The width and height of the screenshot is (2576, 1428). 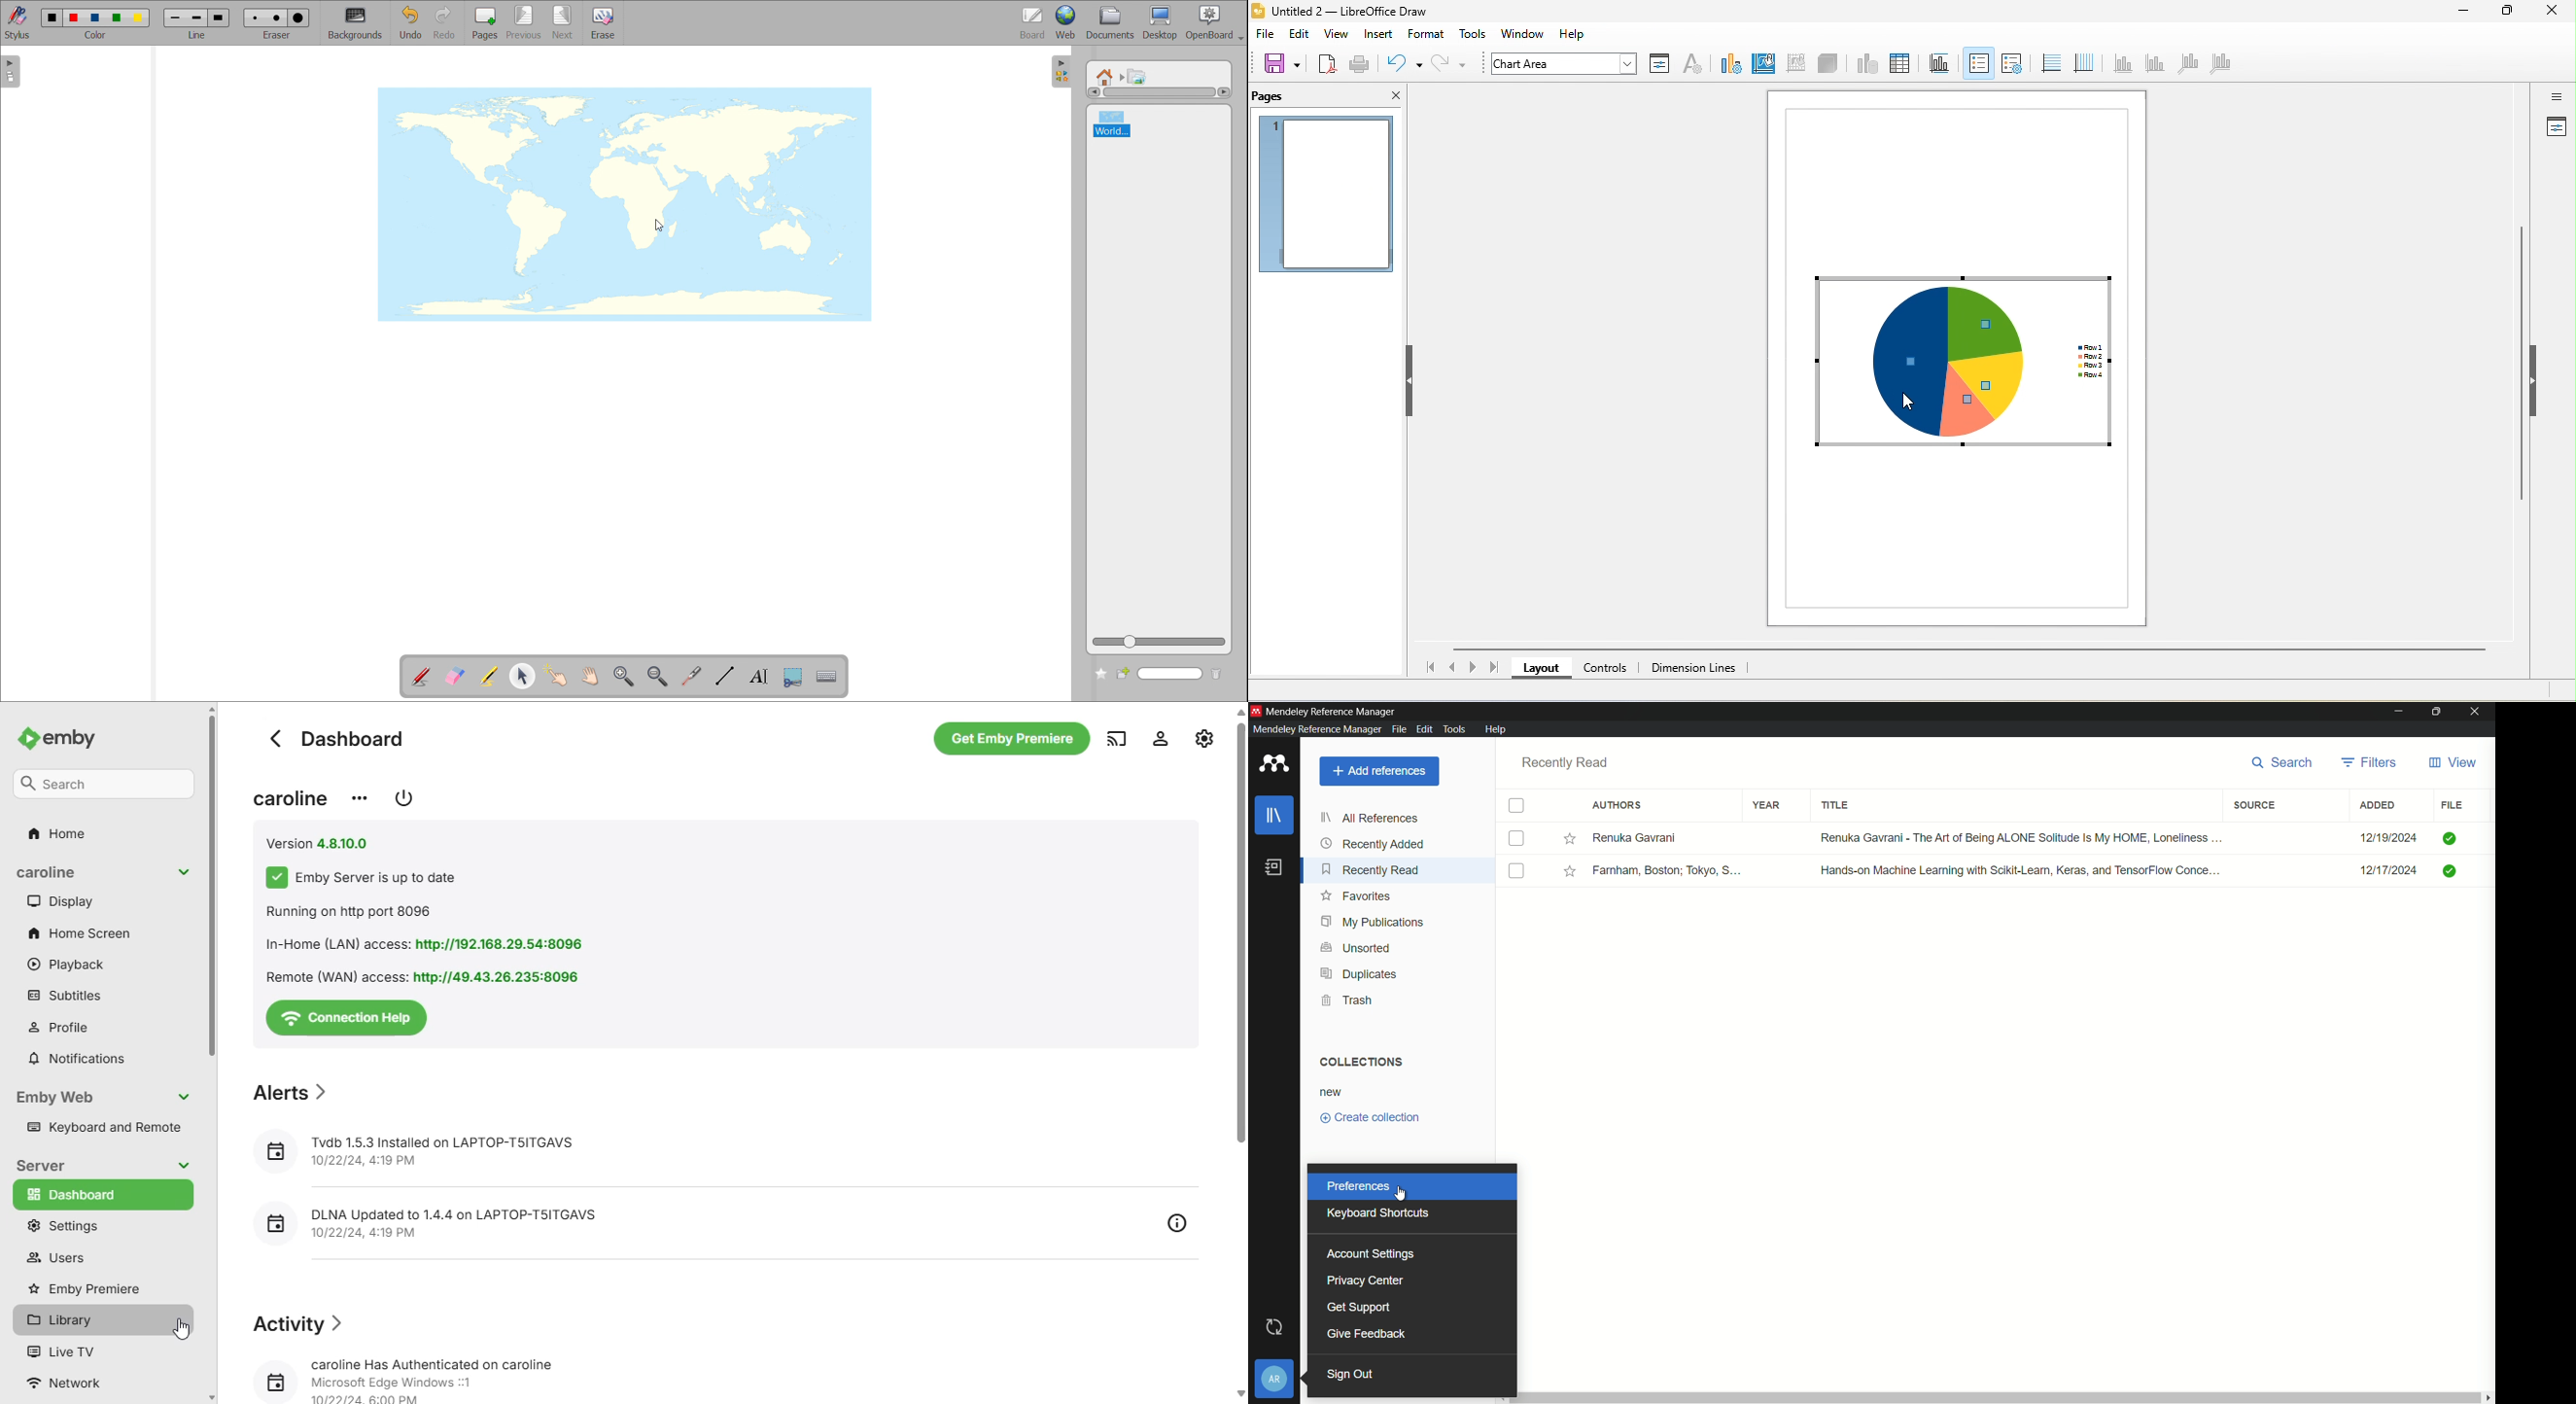 What do you see at coordinates (1364, 1333) in the screenshot?
I see `give feedback` at bounding box center [1364, 1333].